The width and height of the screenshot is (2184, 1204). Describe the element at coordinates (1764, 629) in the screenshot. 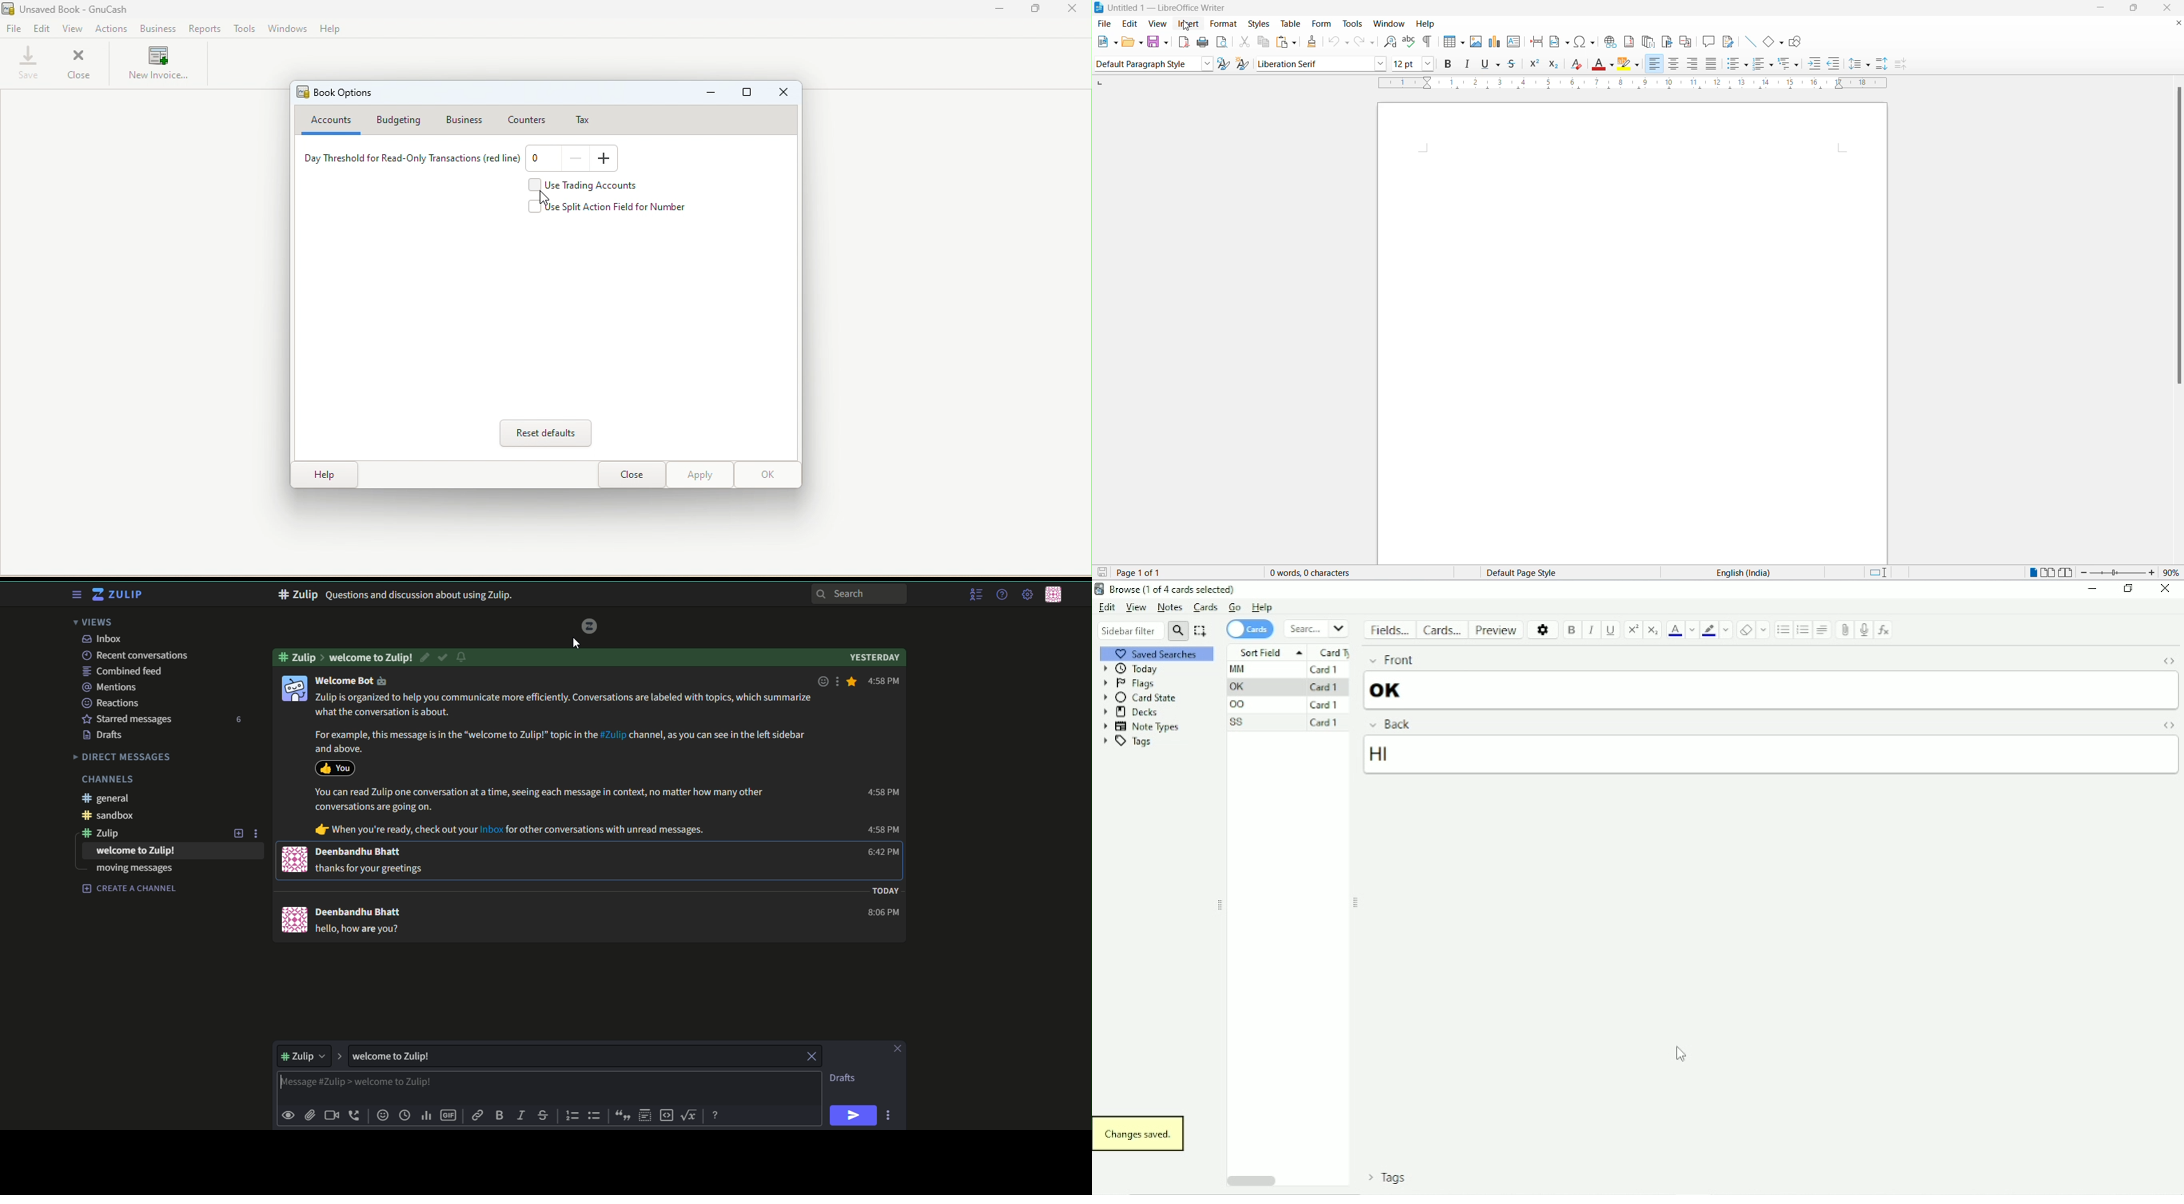

I see `Select formatting to remove` at that location.